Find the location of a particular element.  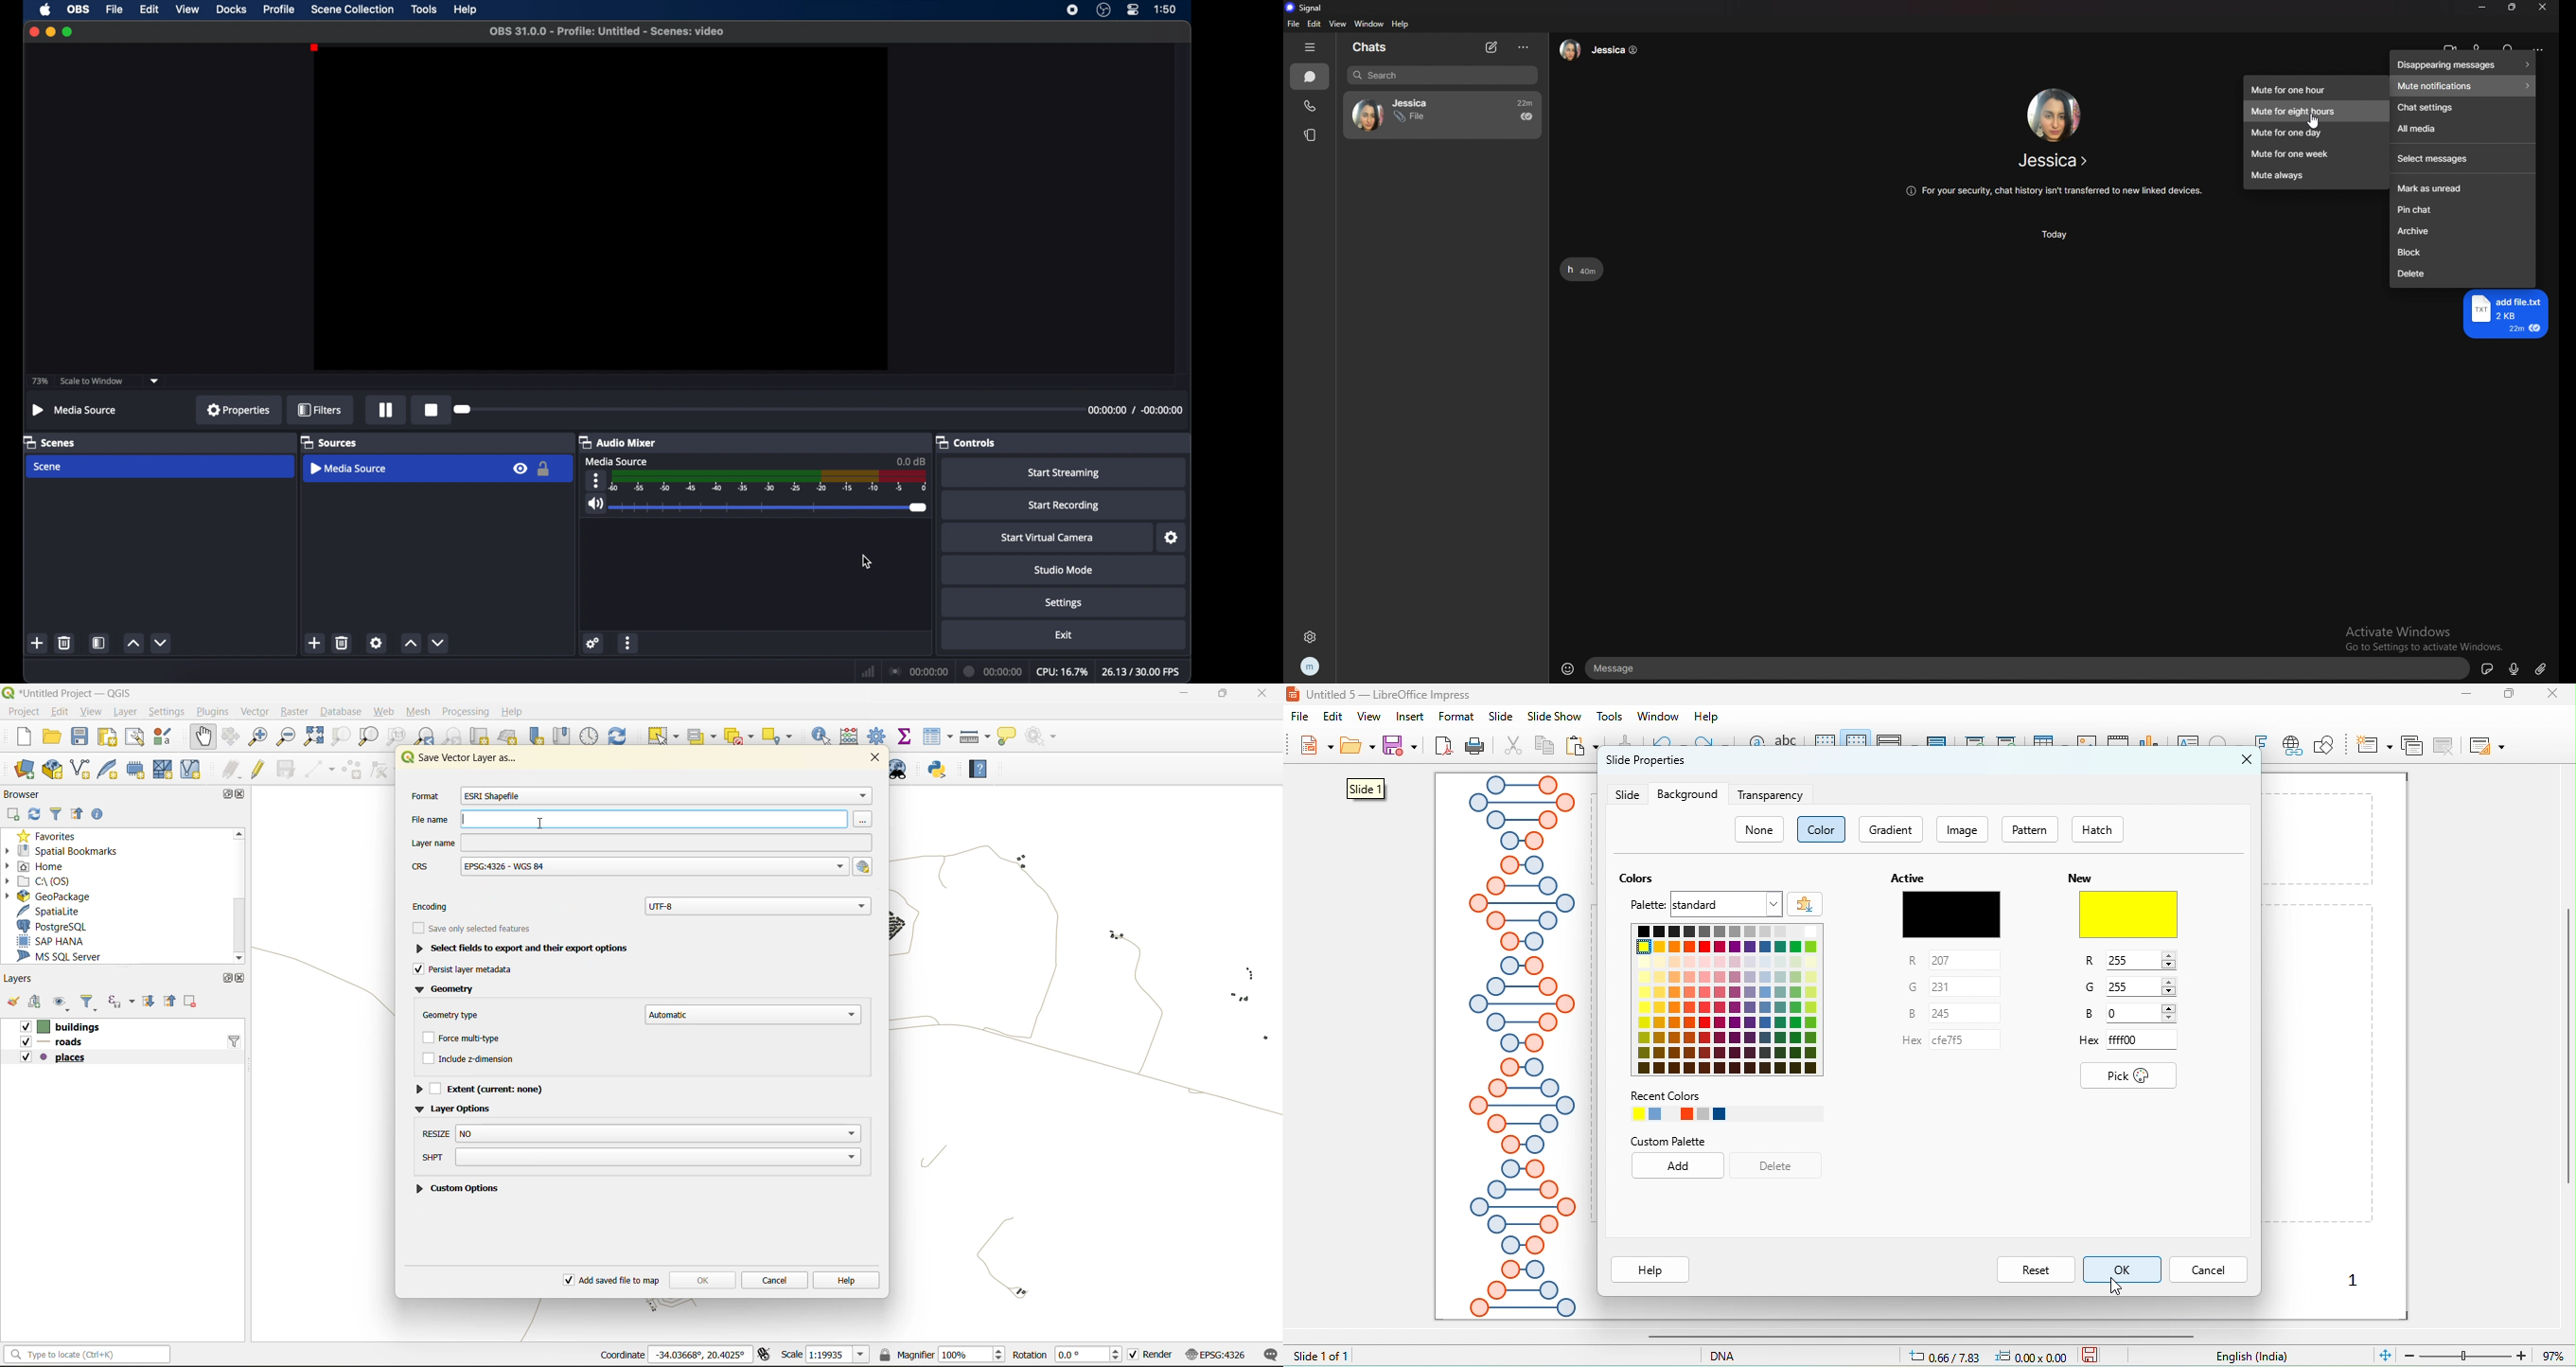

chart is located at coordinates (2088, 746).